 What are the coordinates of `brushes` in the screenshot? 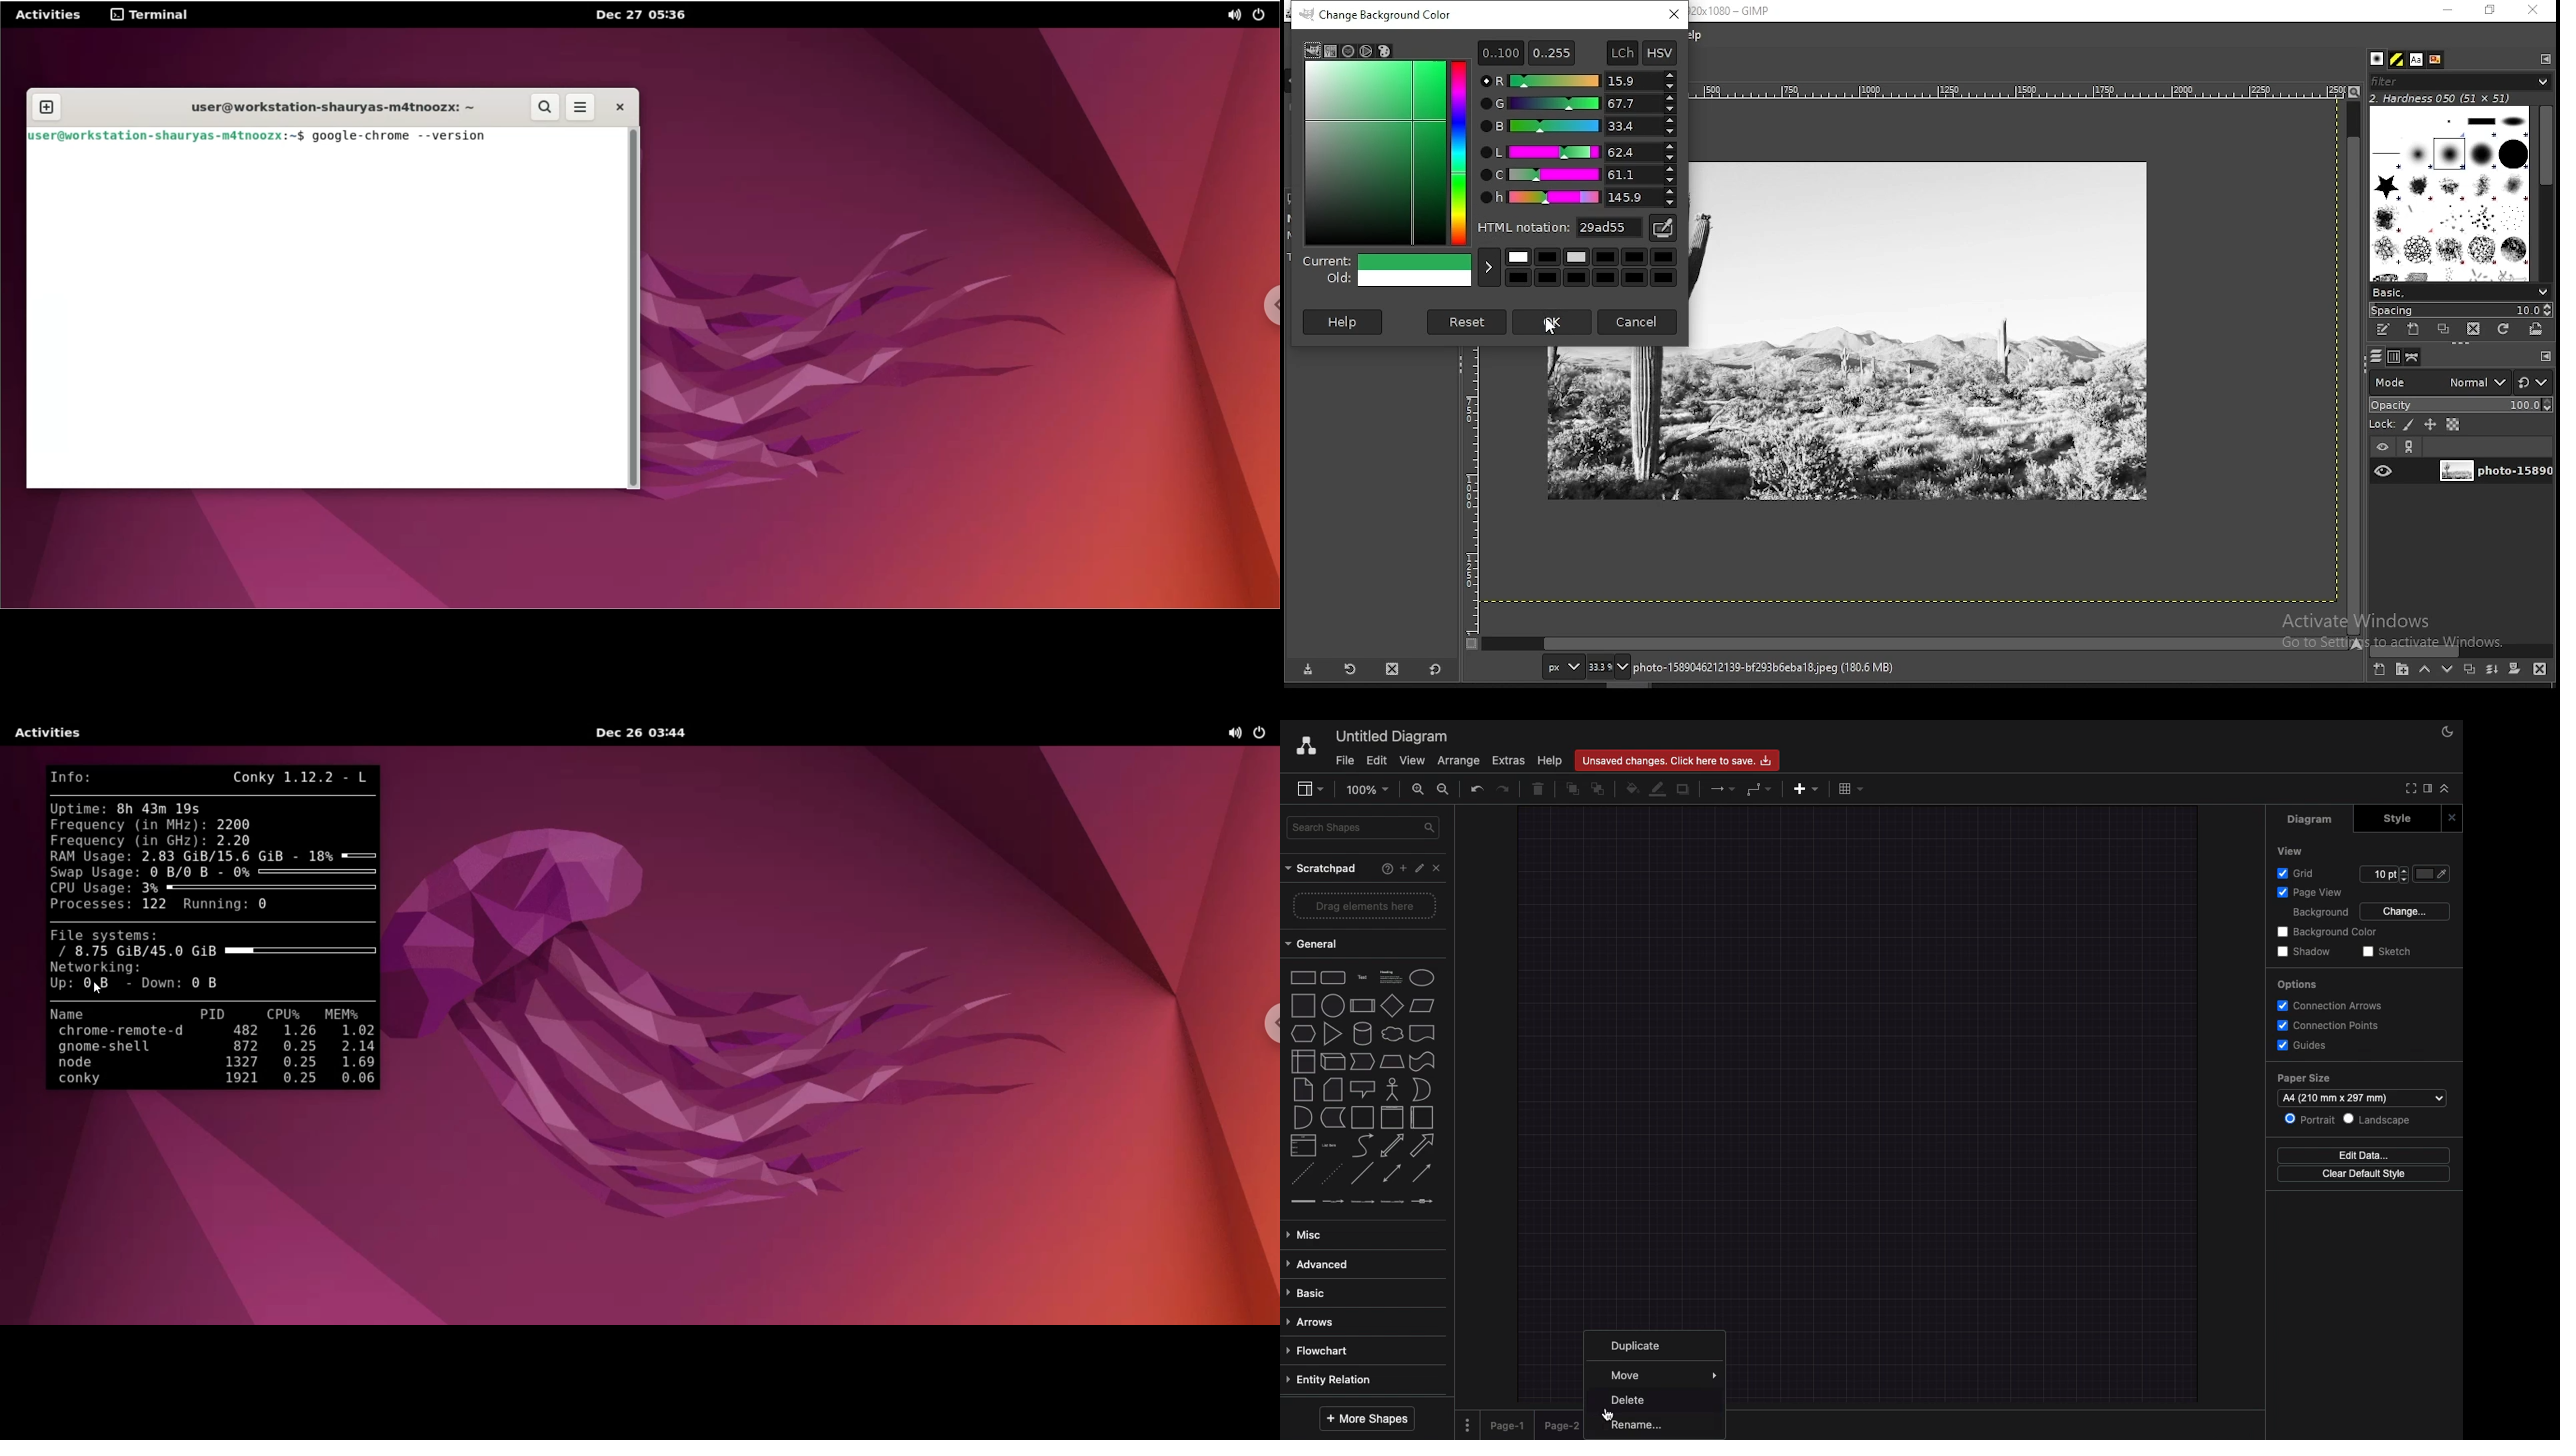 It's located at (2451, 193).